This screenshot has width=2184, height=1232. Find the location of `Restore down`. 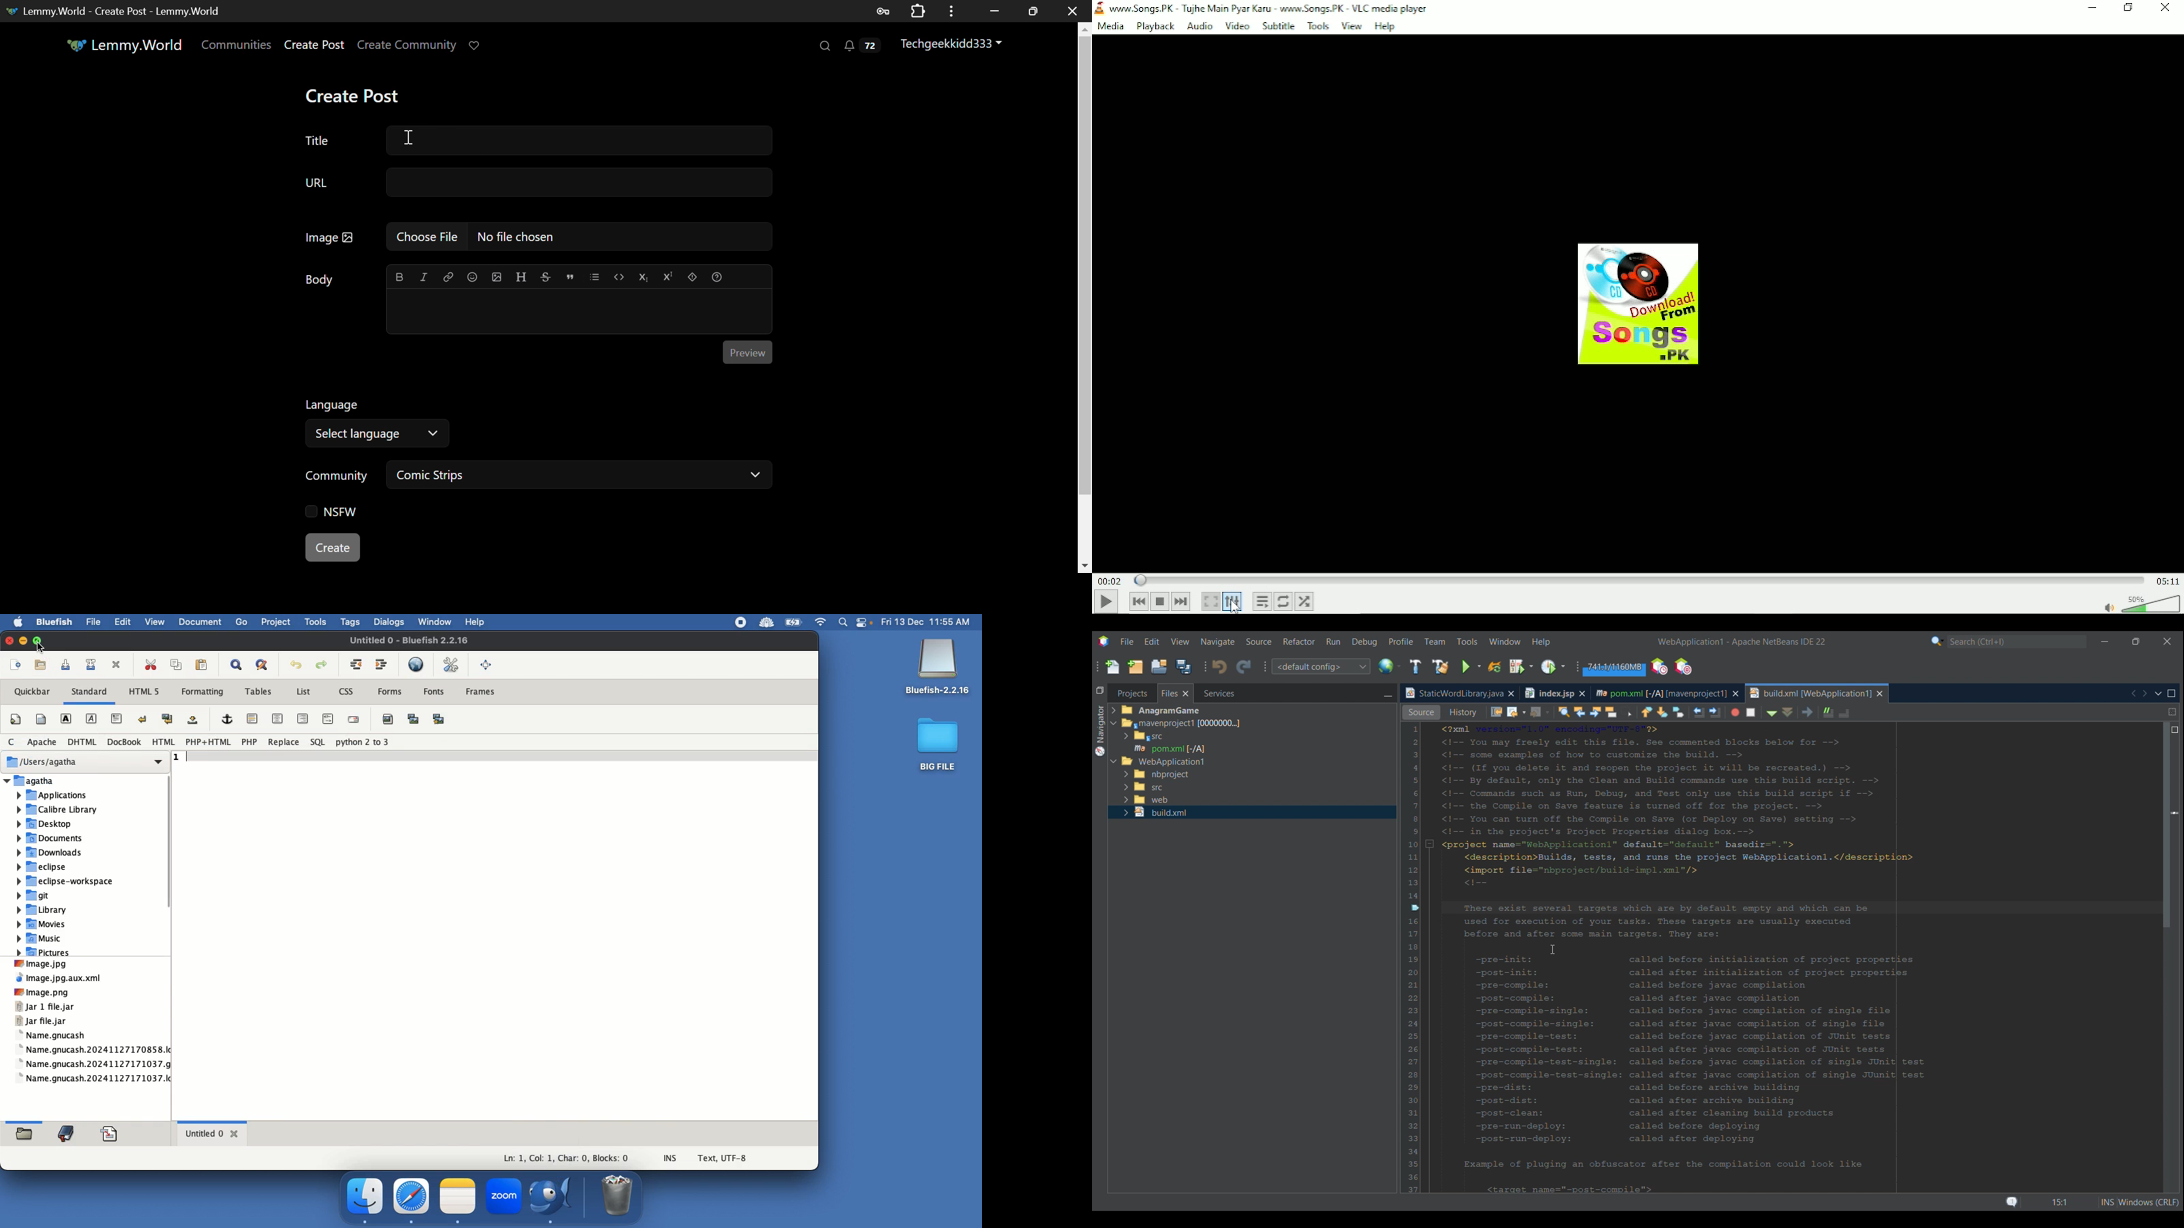

Restore down is located at coordinates (2128, 8).